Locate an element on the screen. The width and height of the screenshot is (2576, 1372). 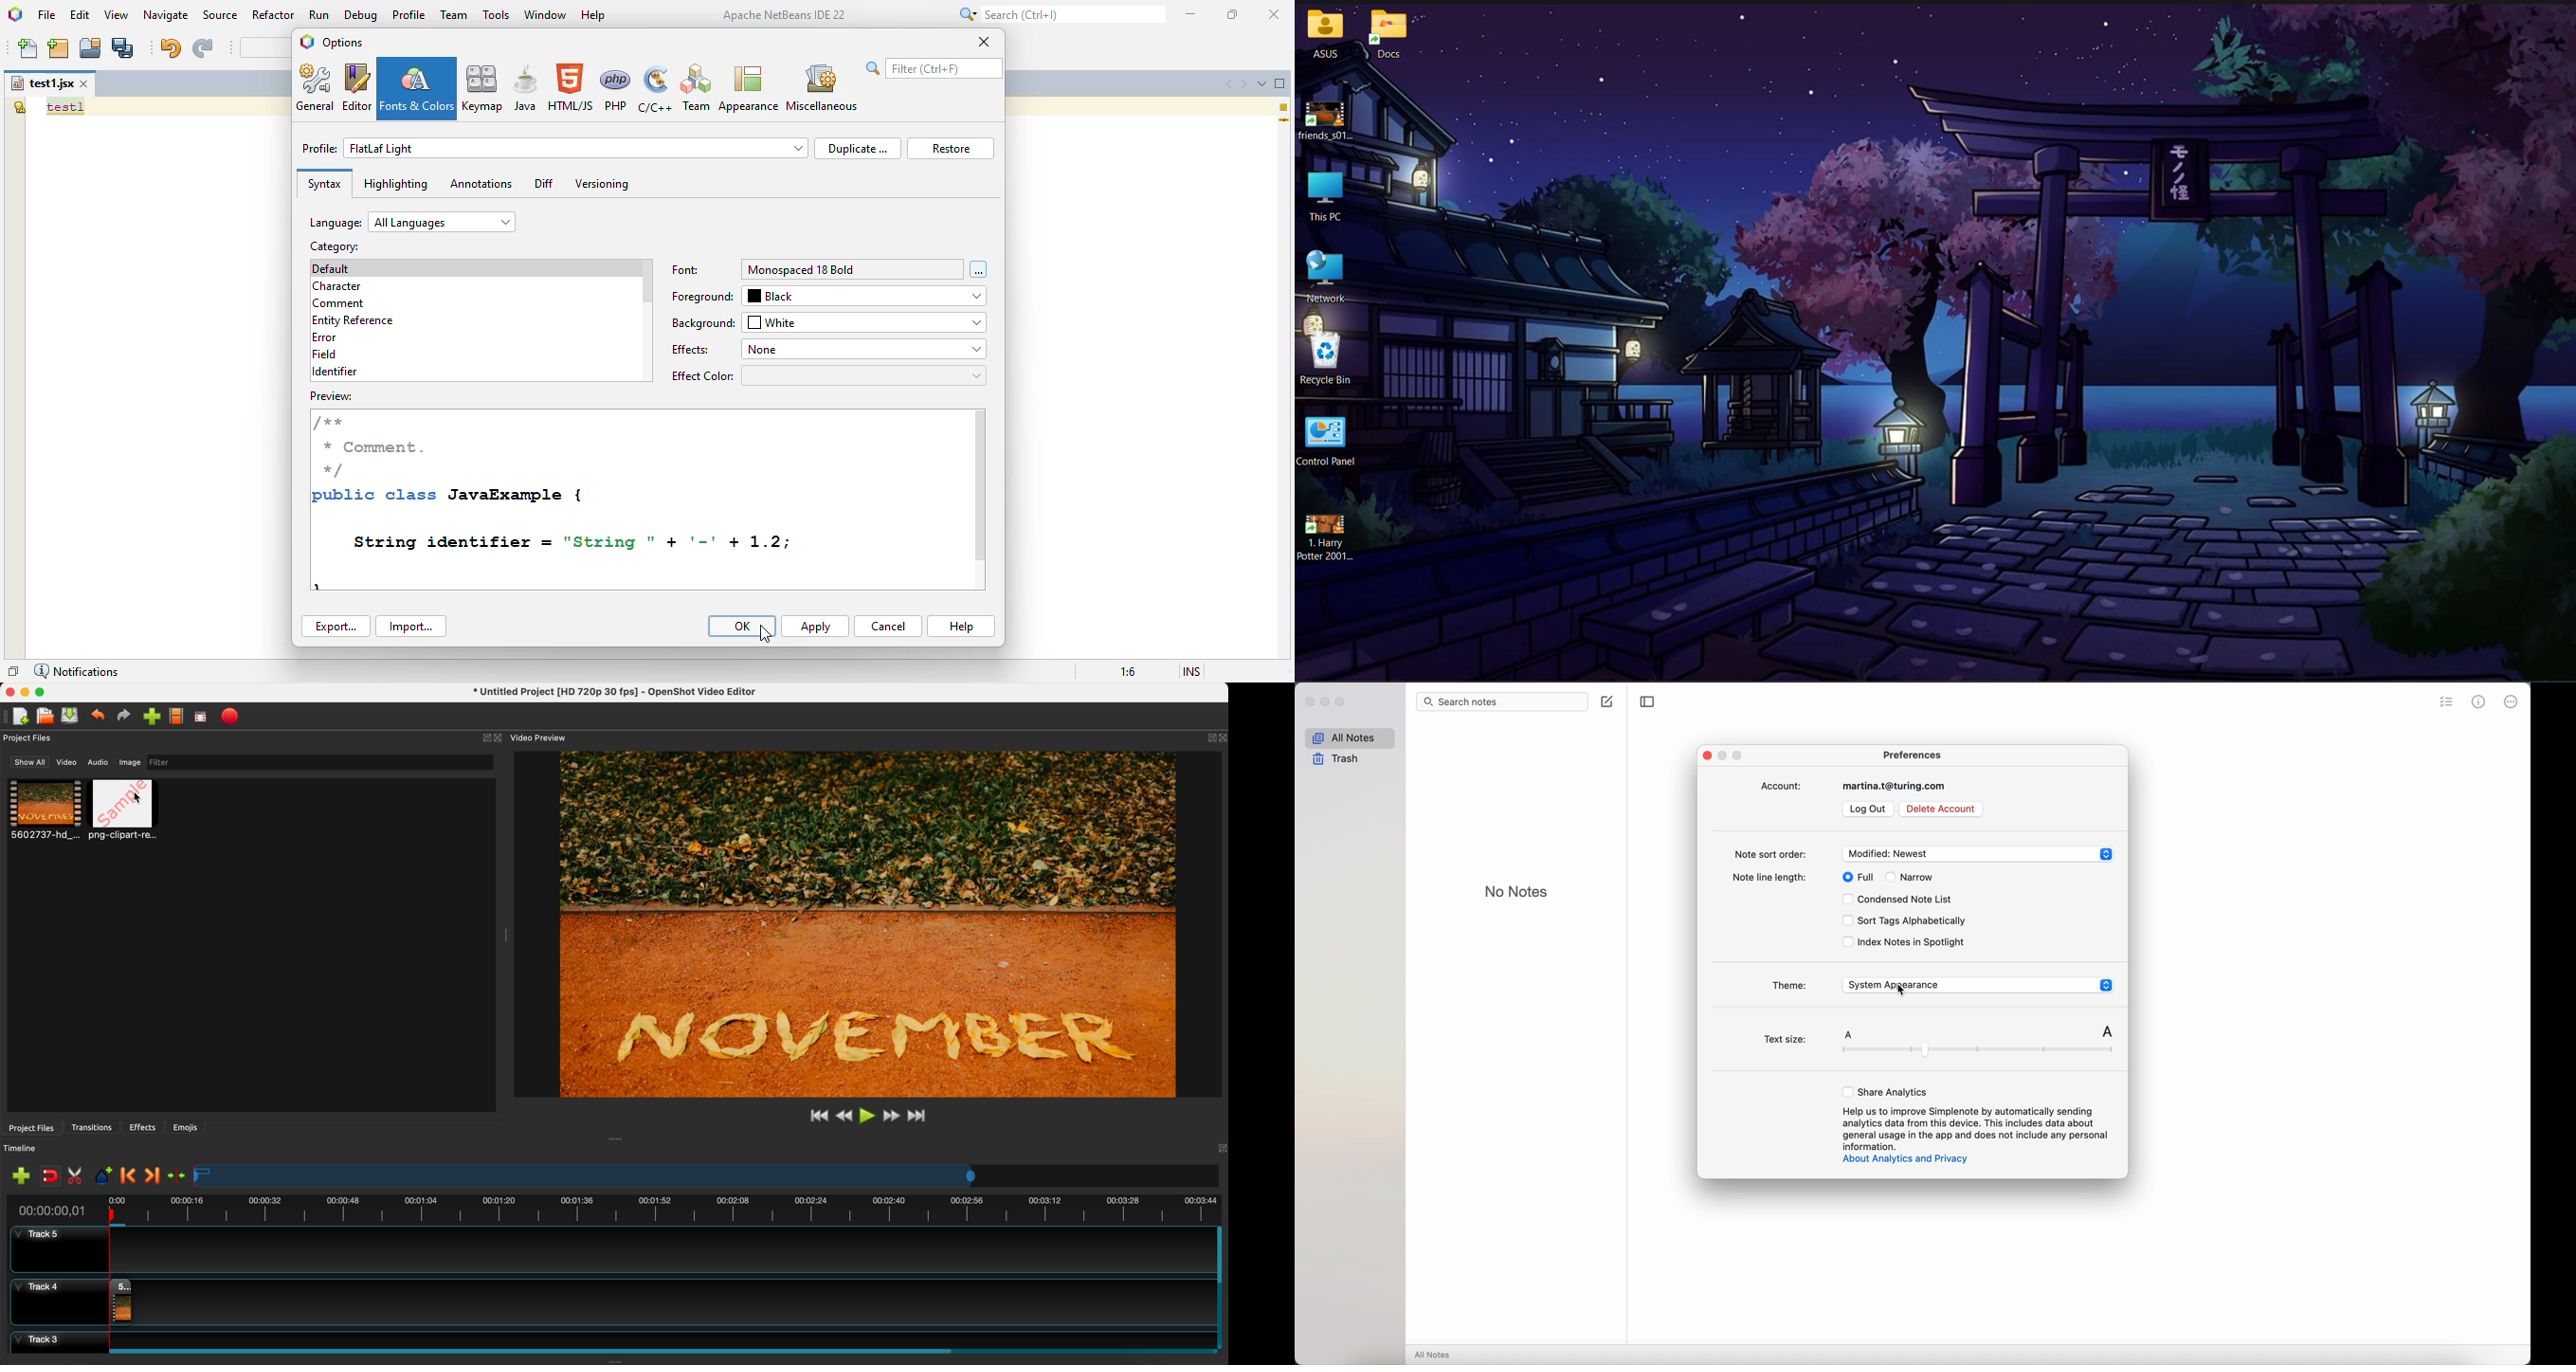
add mark is located at coordinates (106, 1177).